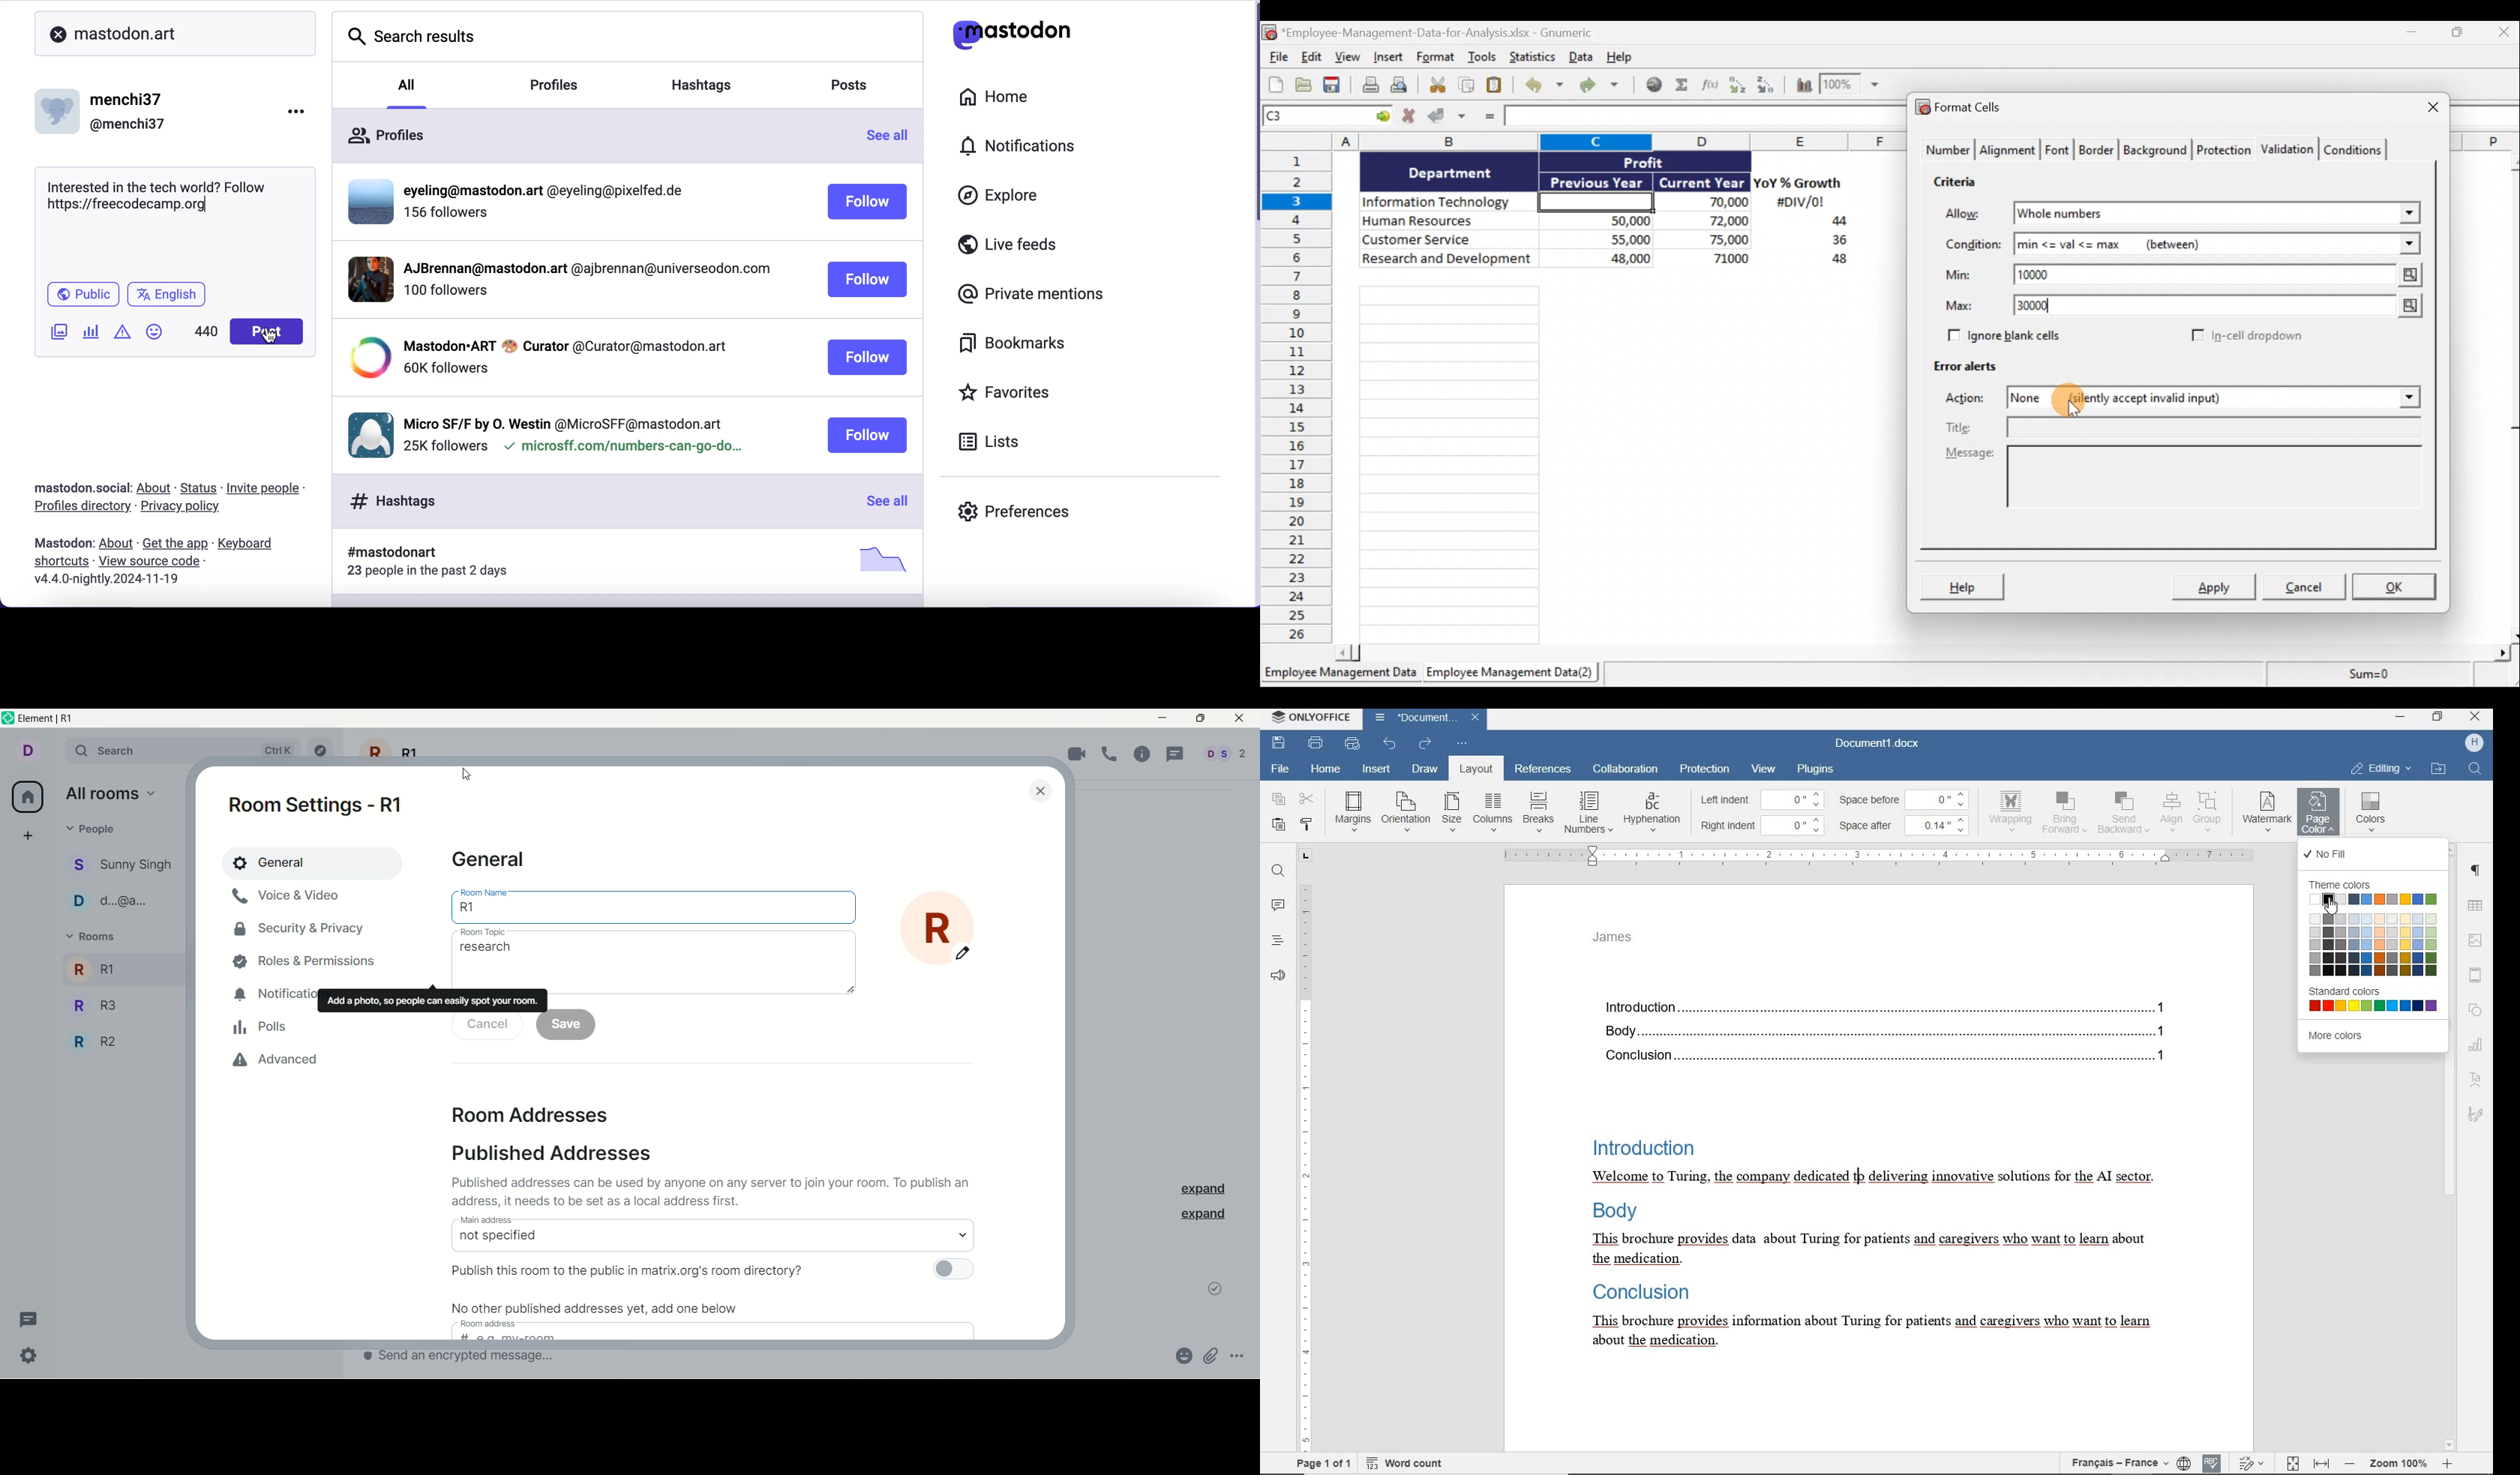 The width and height of the screenshot is (2520, 1484). Describe the element at coordinates (466, 773) in the screenshot. I see `cursor` at that location.